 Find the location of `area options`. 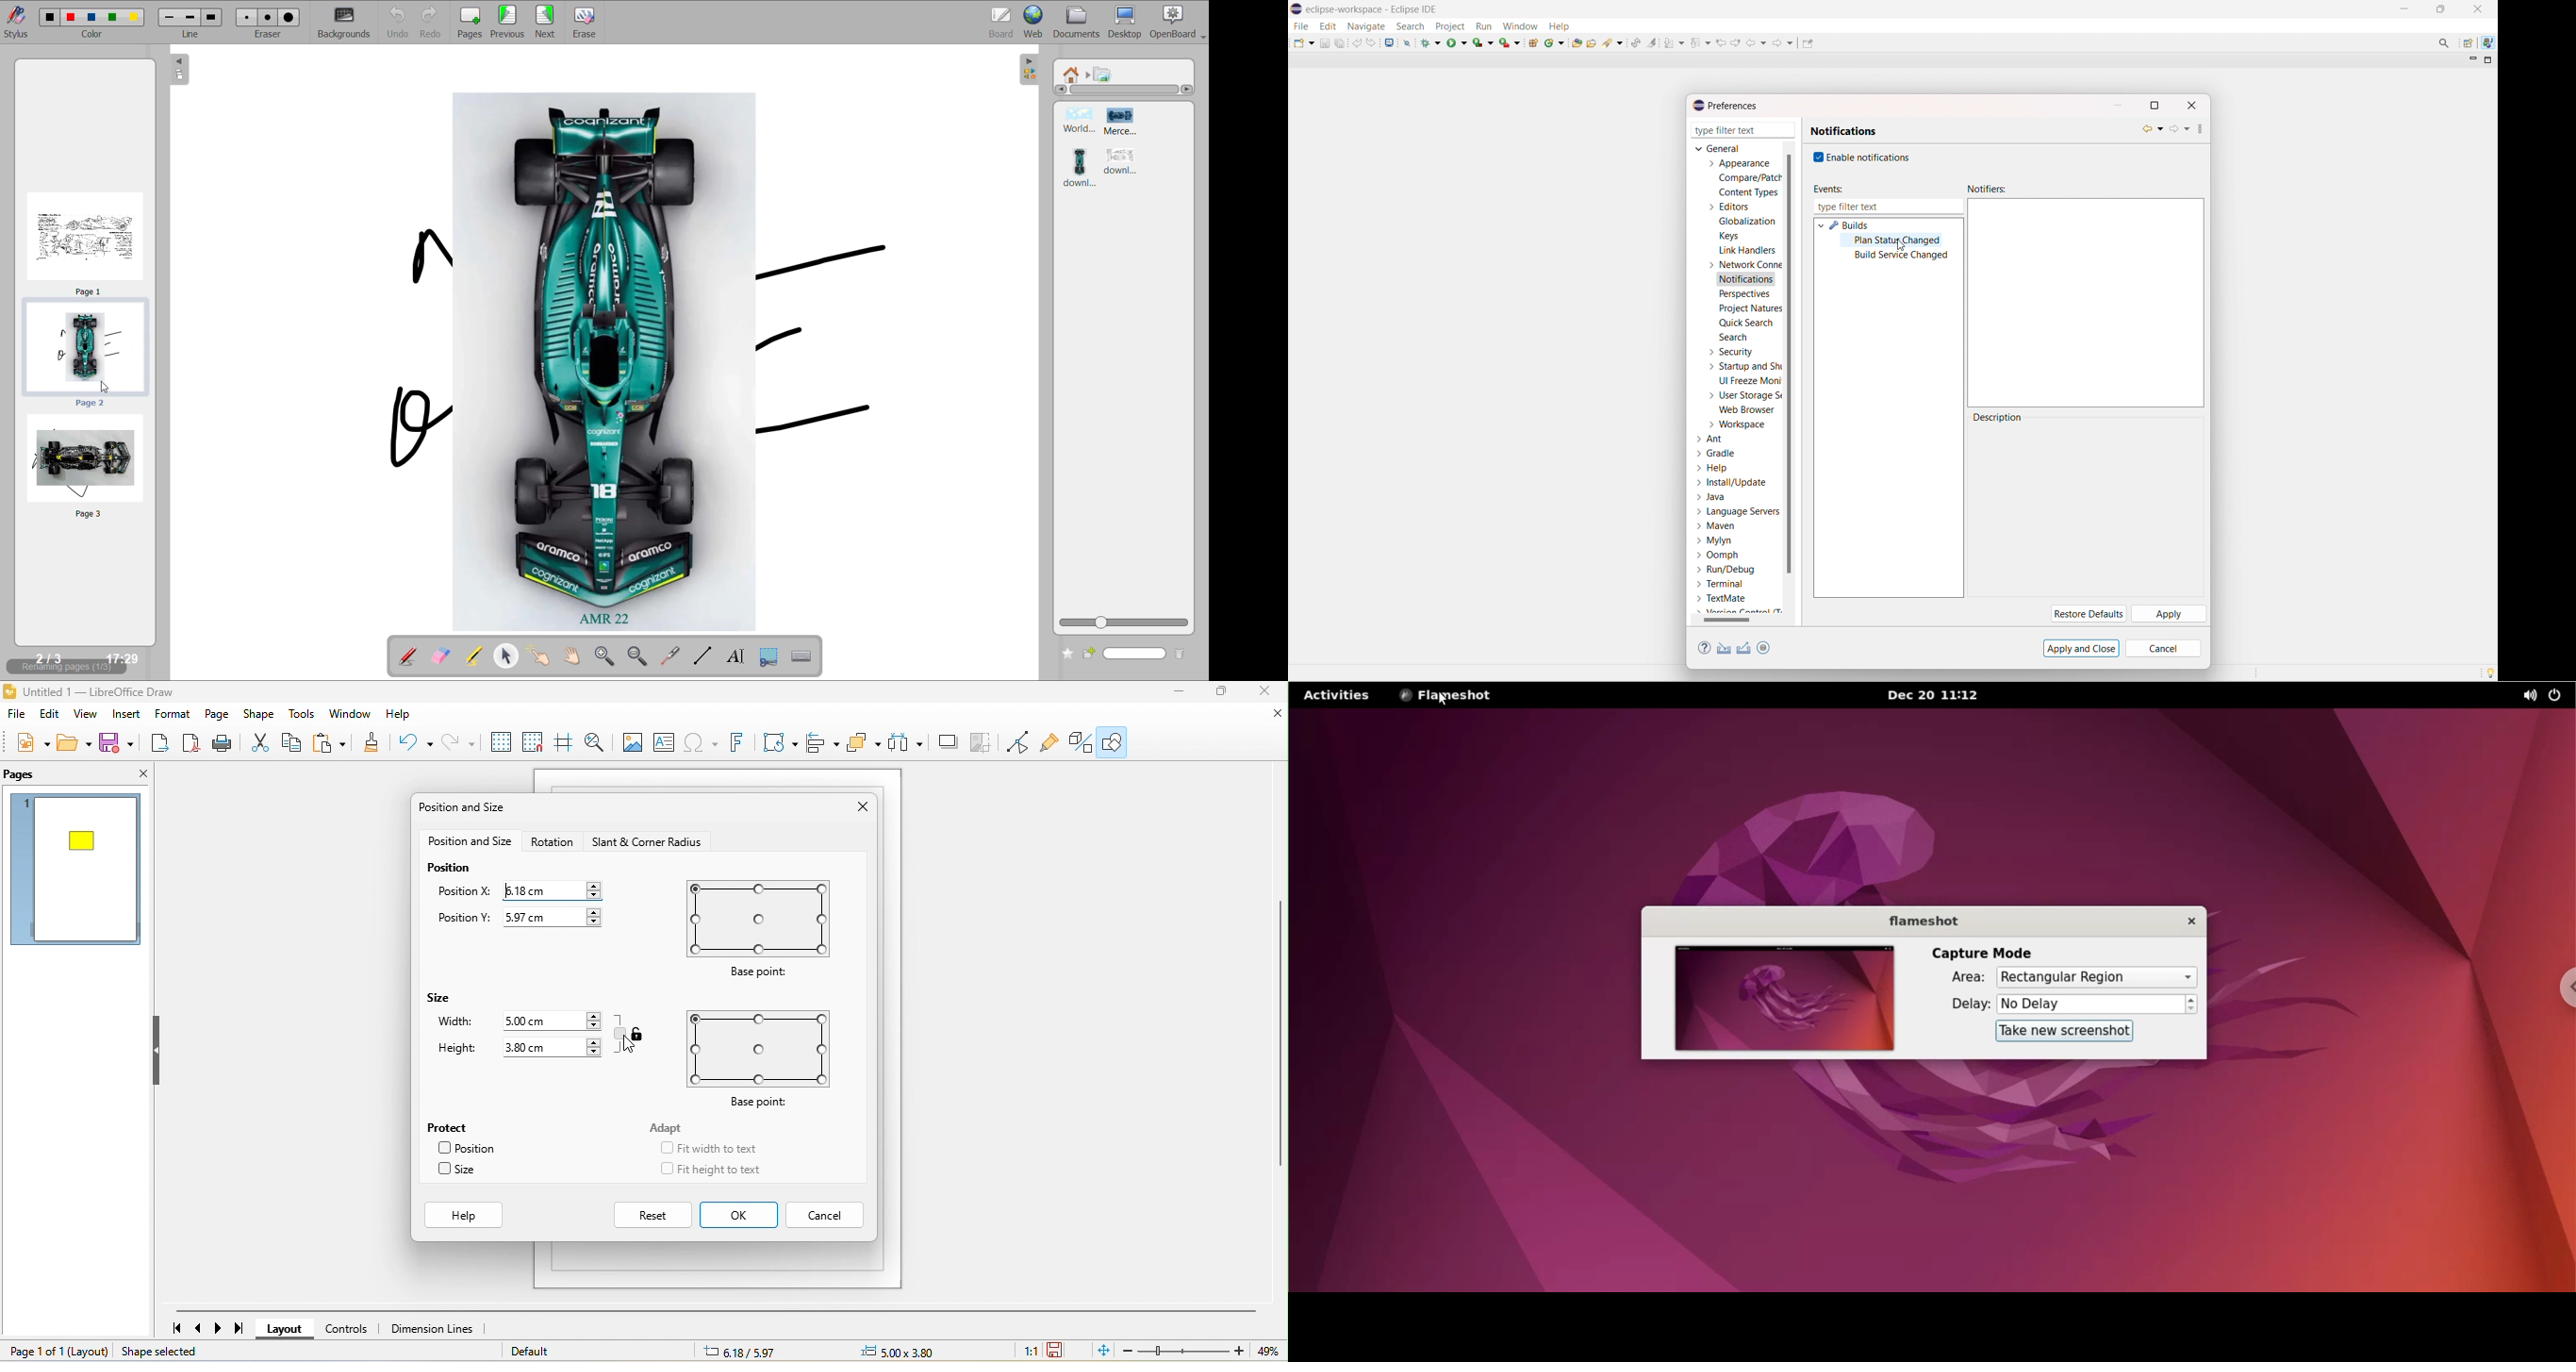

area options is located at coordinates (2096, 977).